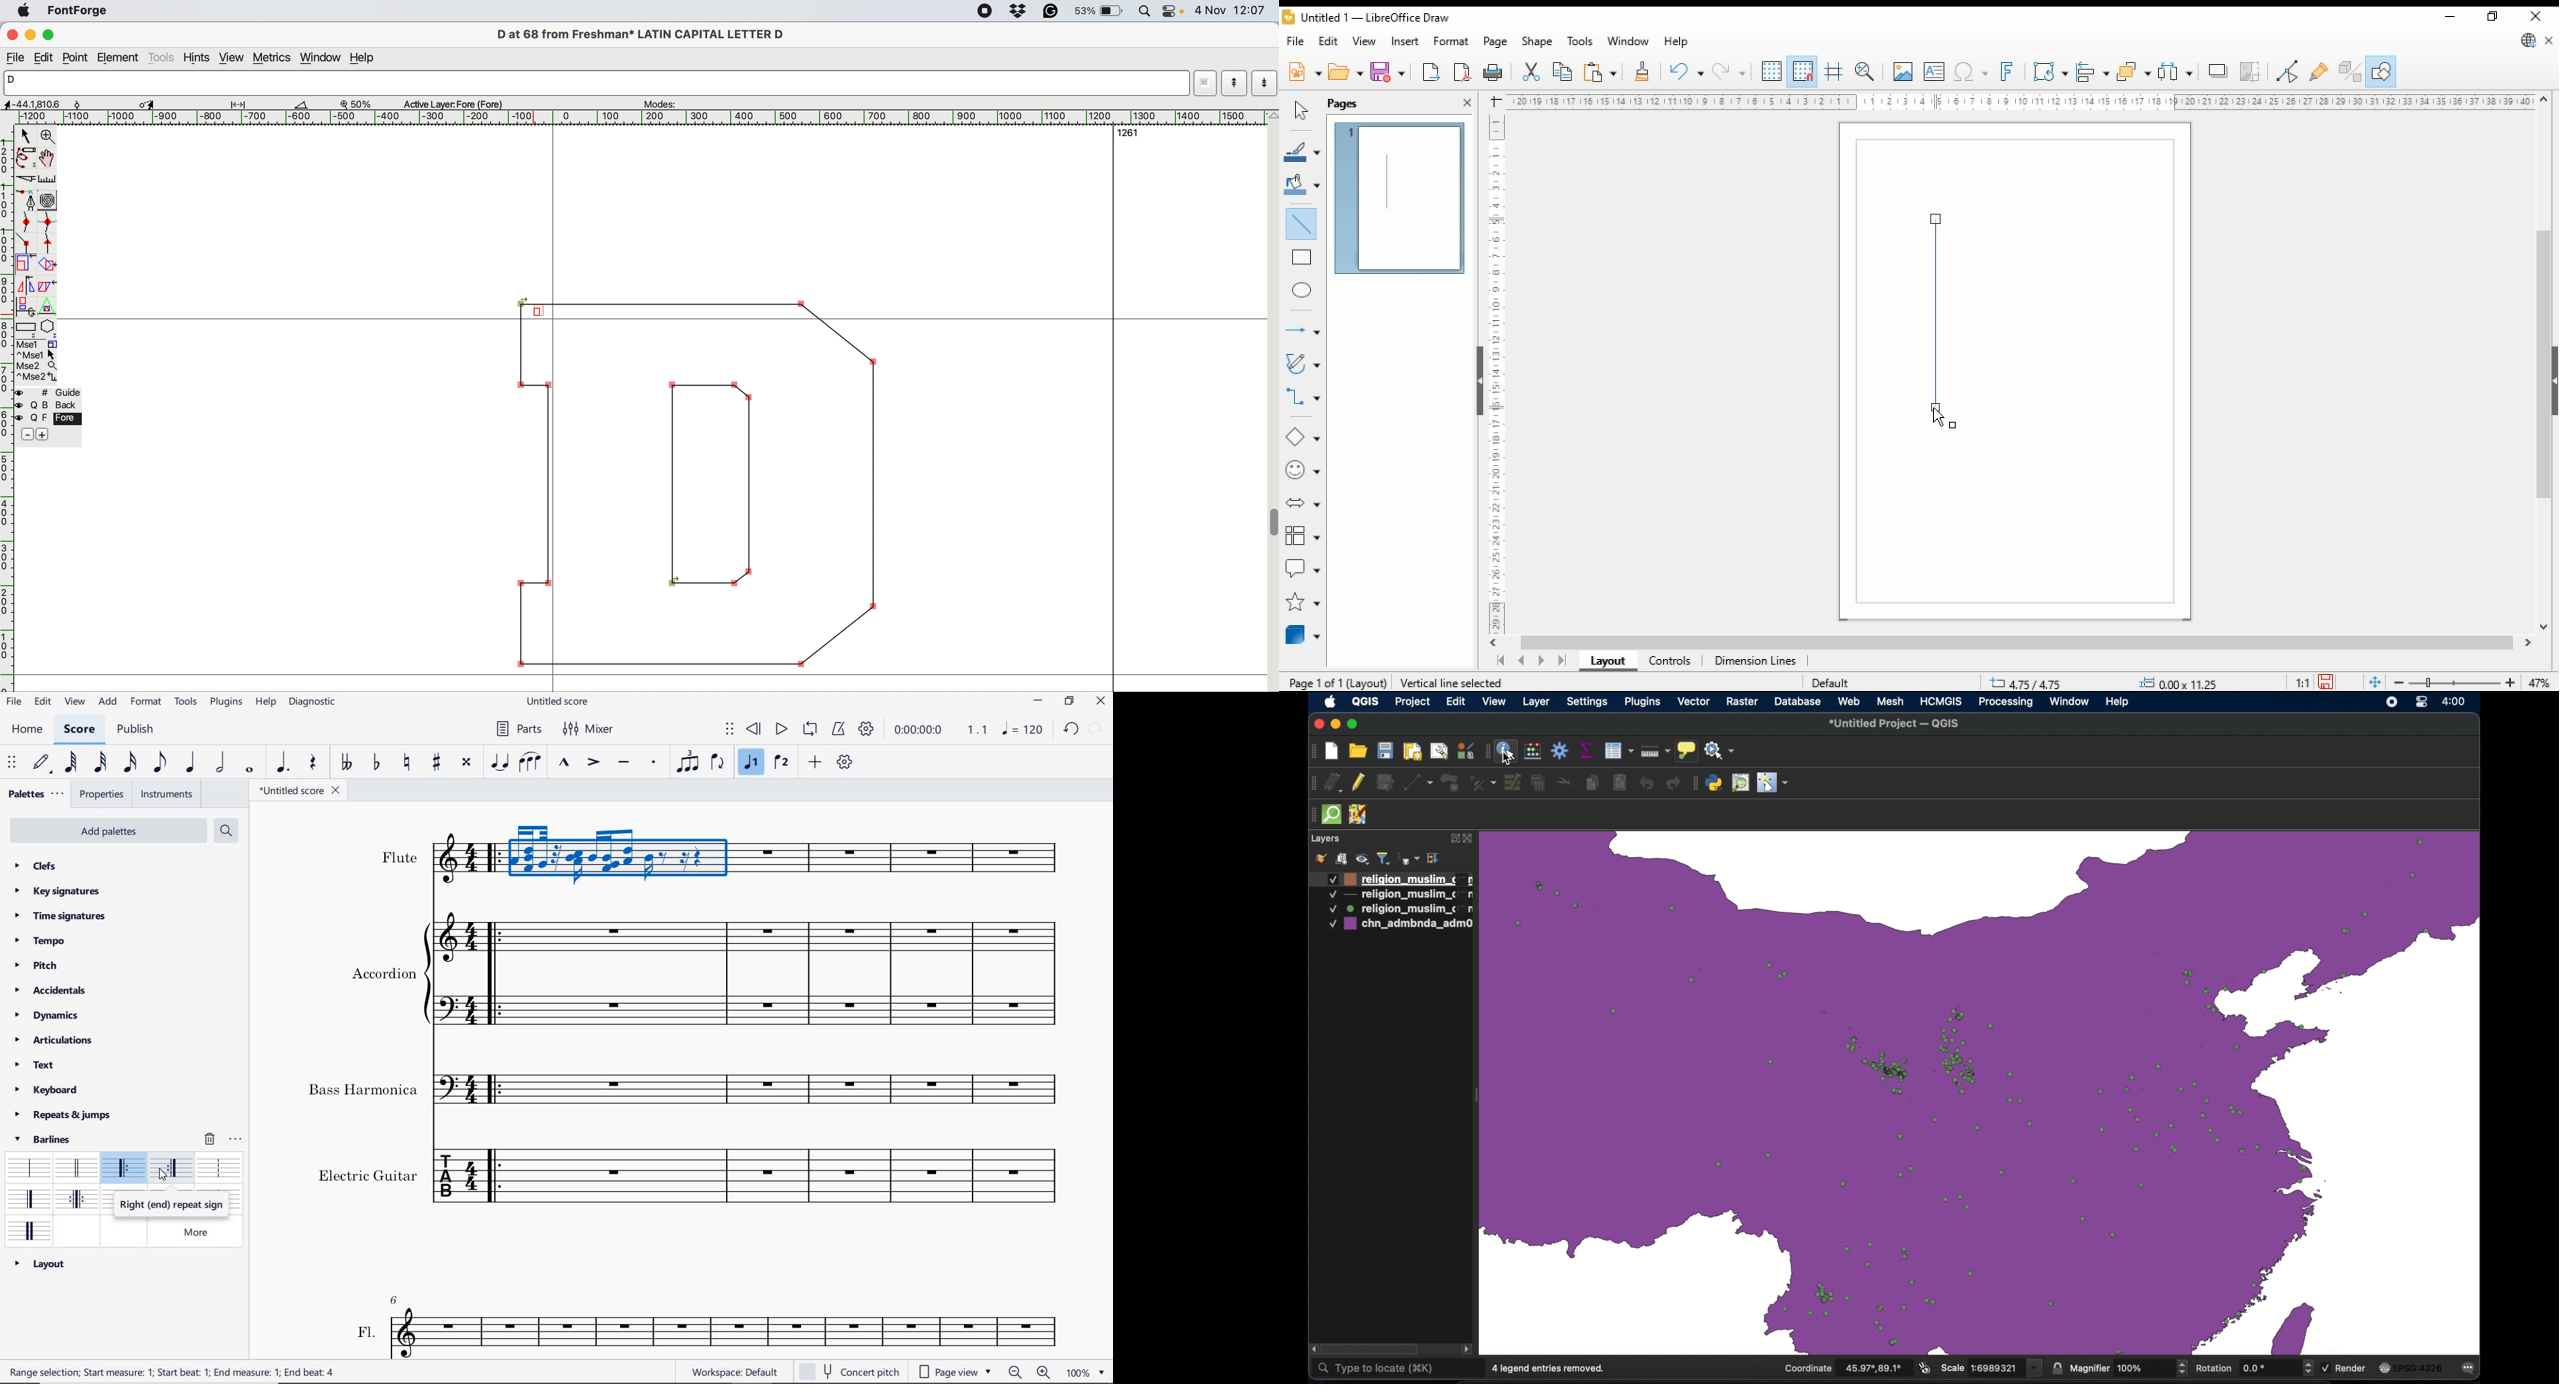 The width and height of the screenshot is (2576, 1400). I want to click on diagnostic, so click(314, 704).